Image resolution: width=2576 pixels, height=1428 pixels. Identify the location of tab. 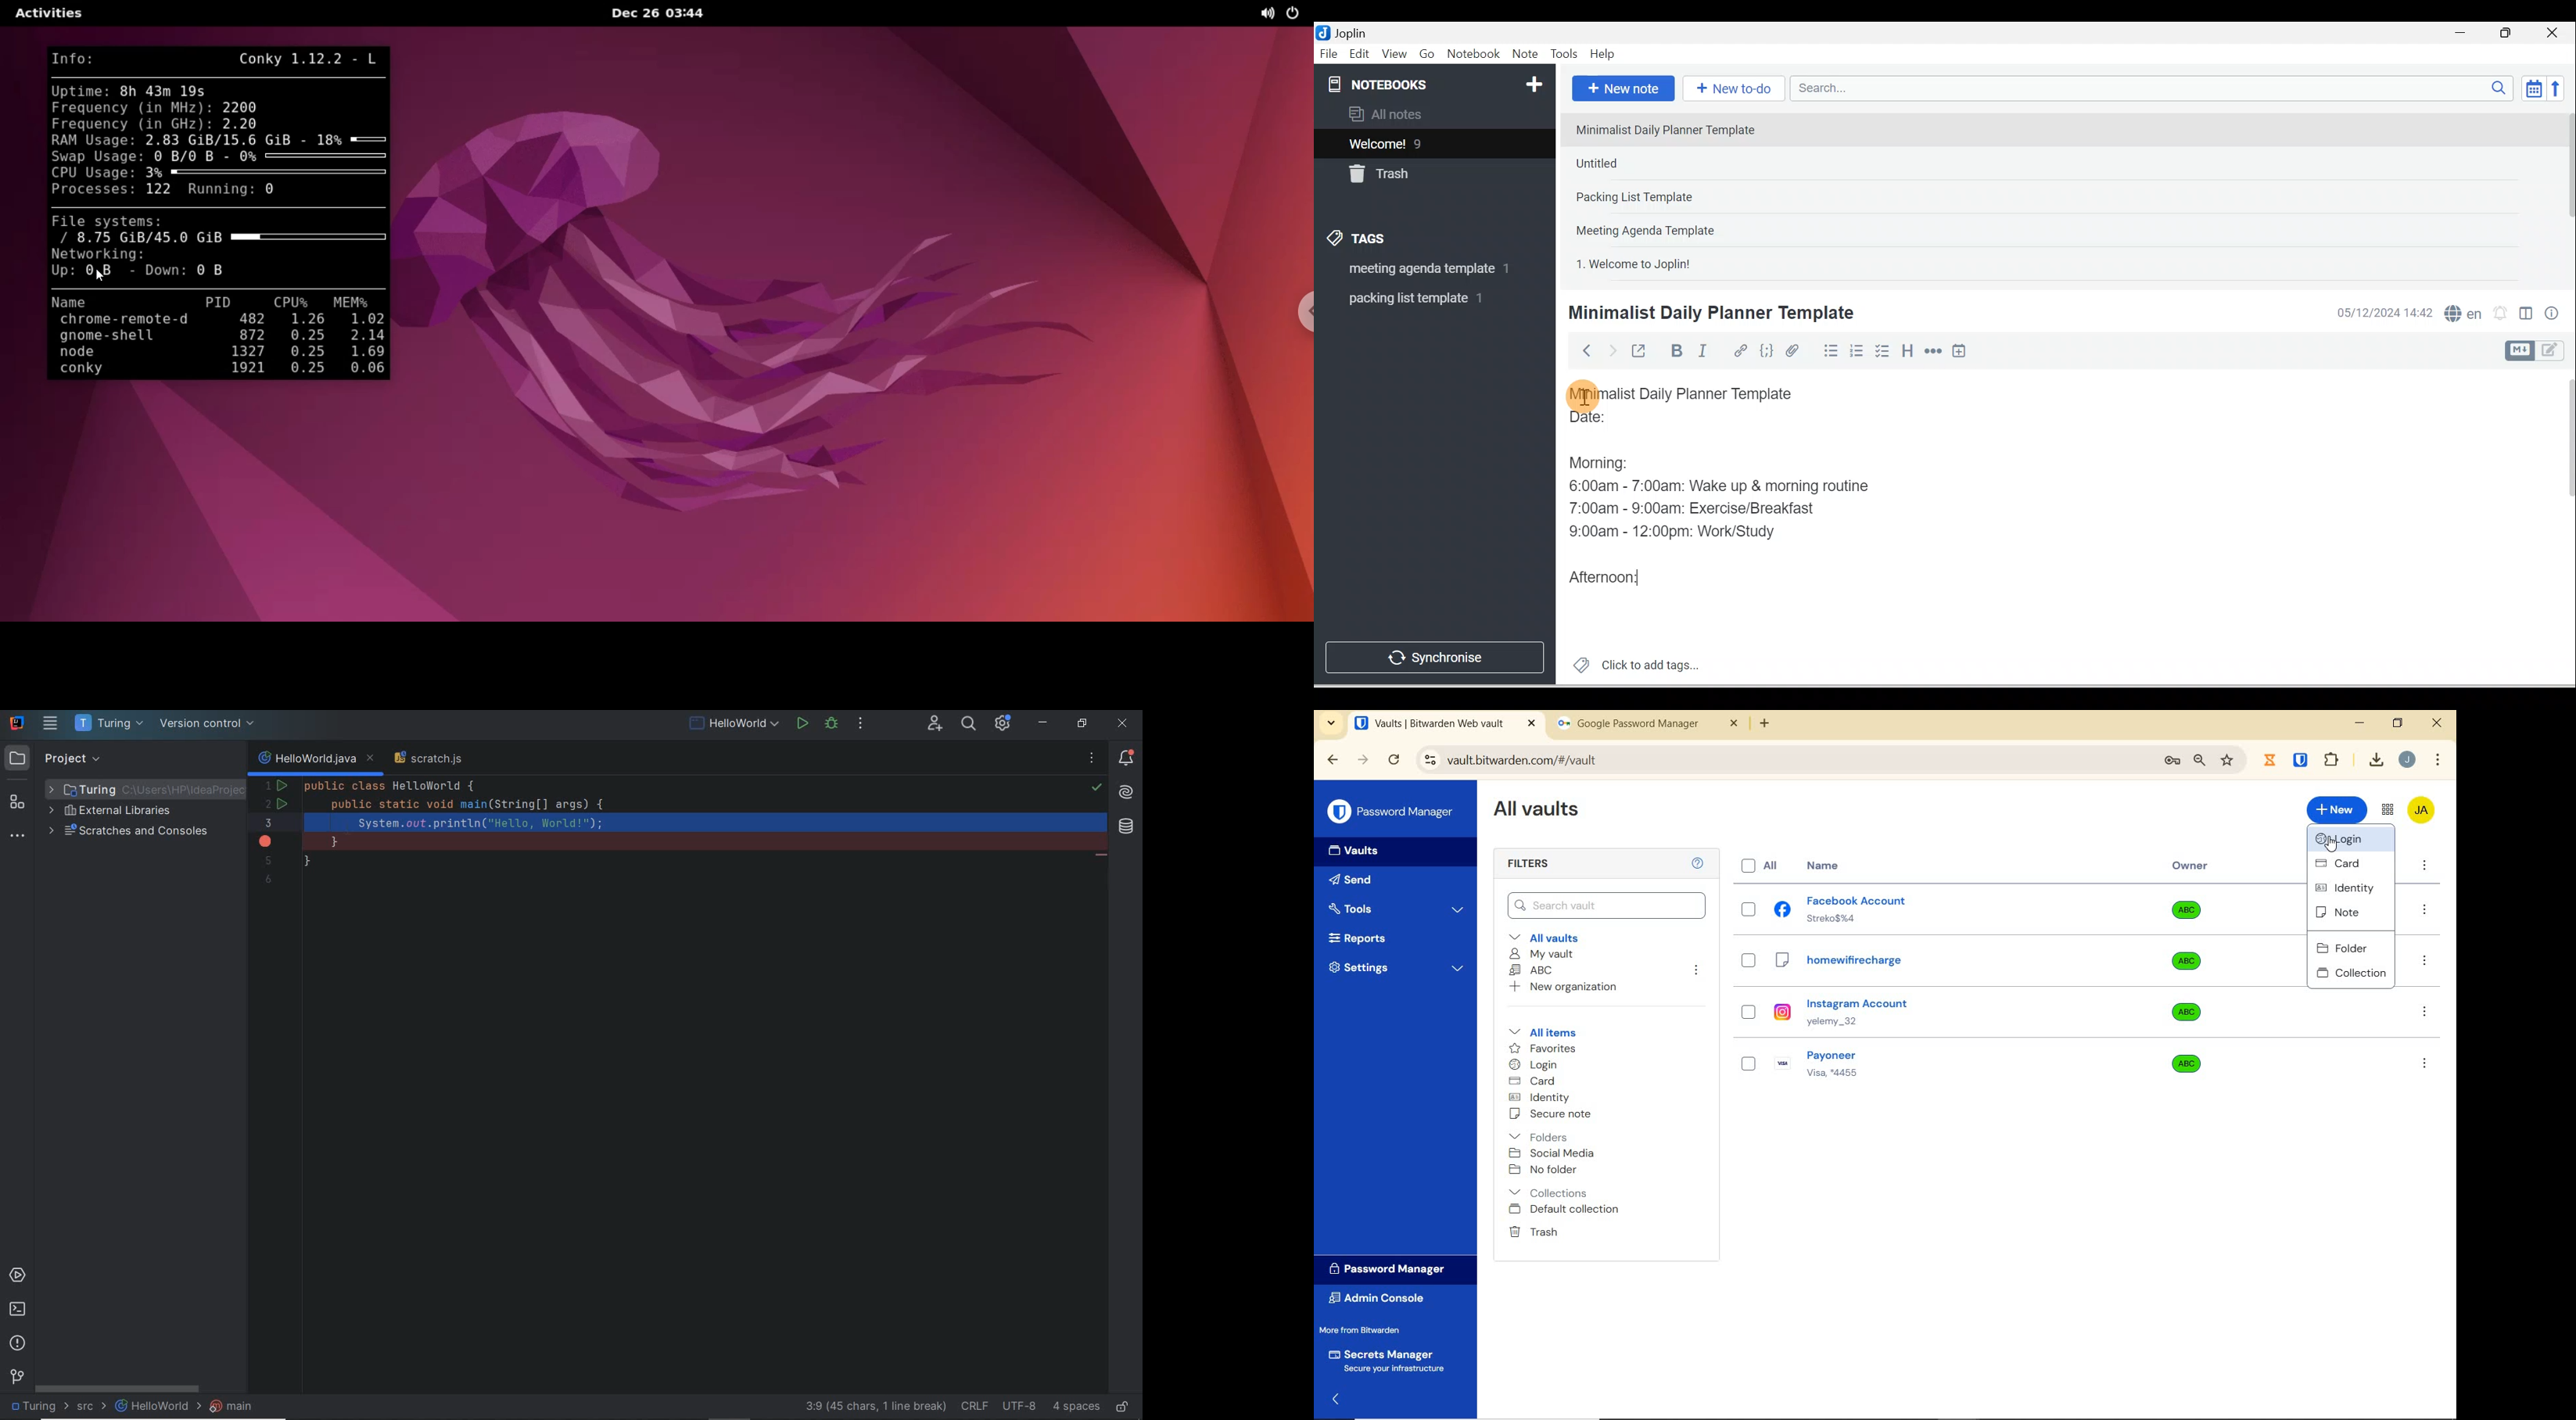
(1648, 726).